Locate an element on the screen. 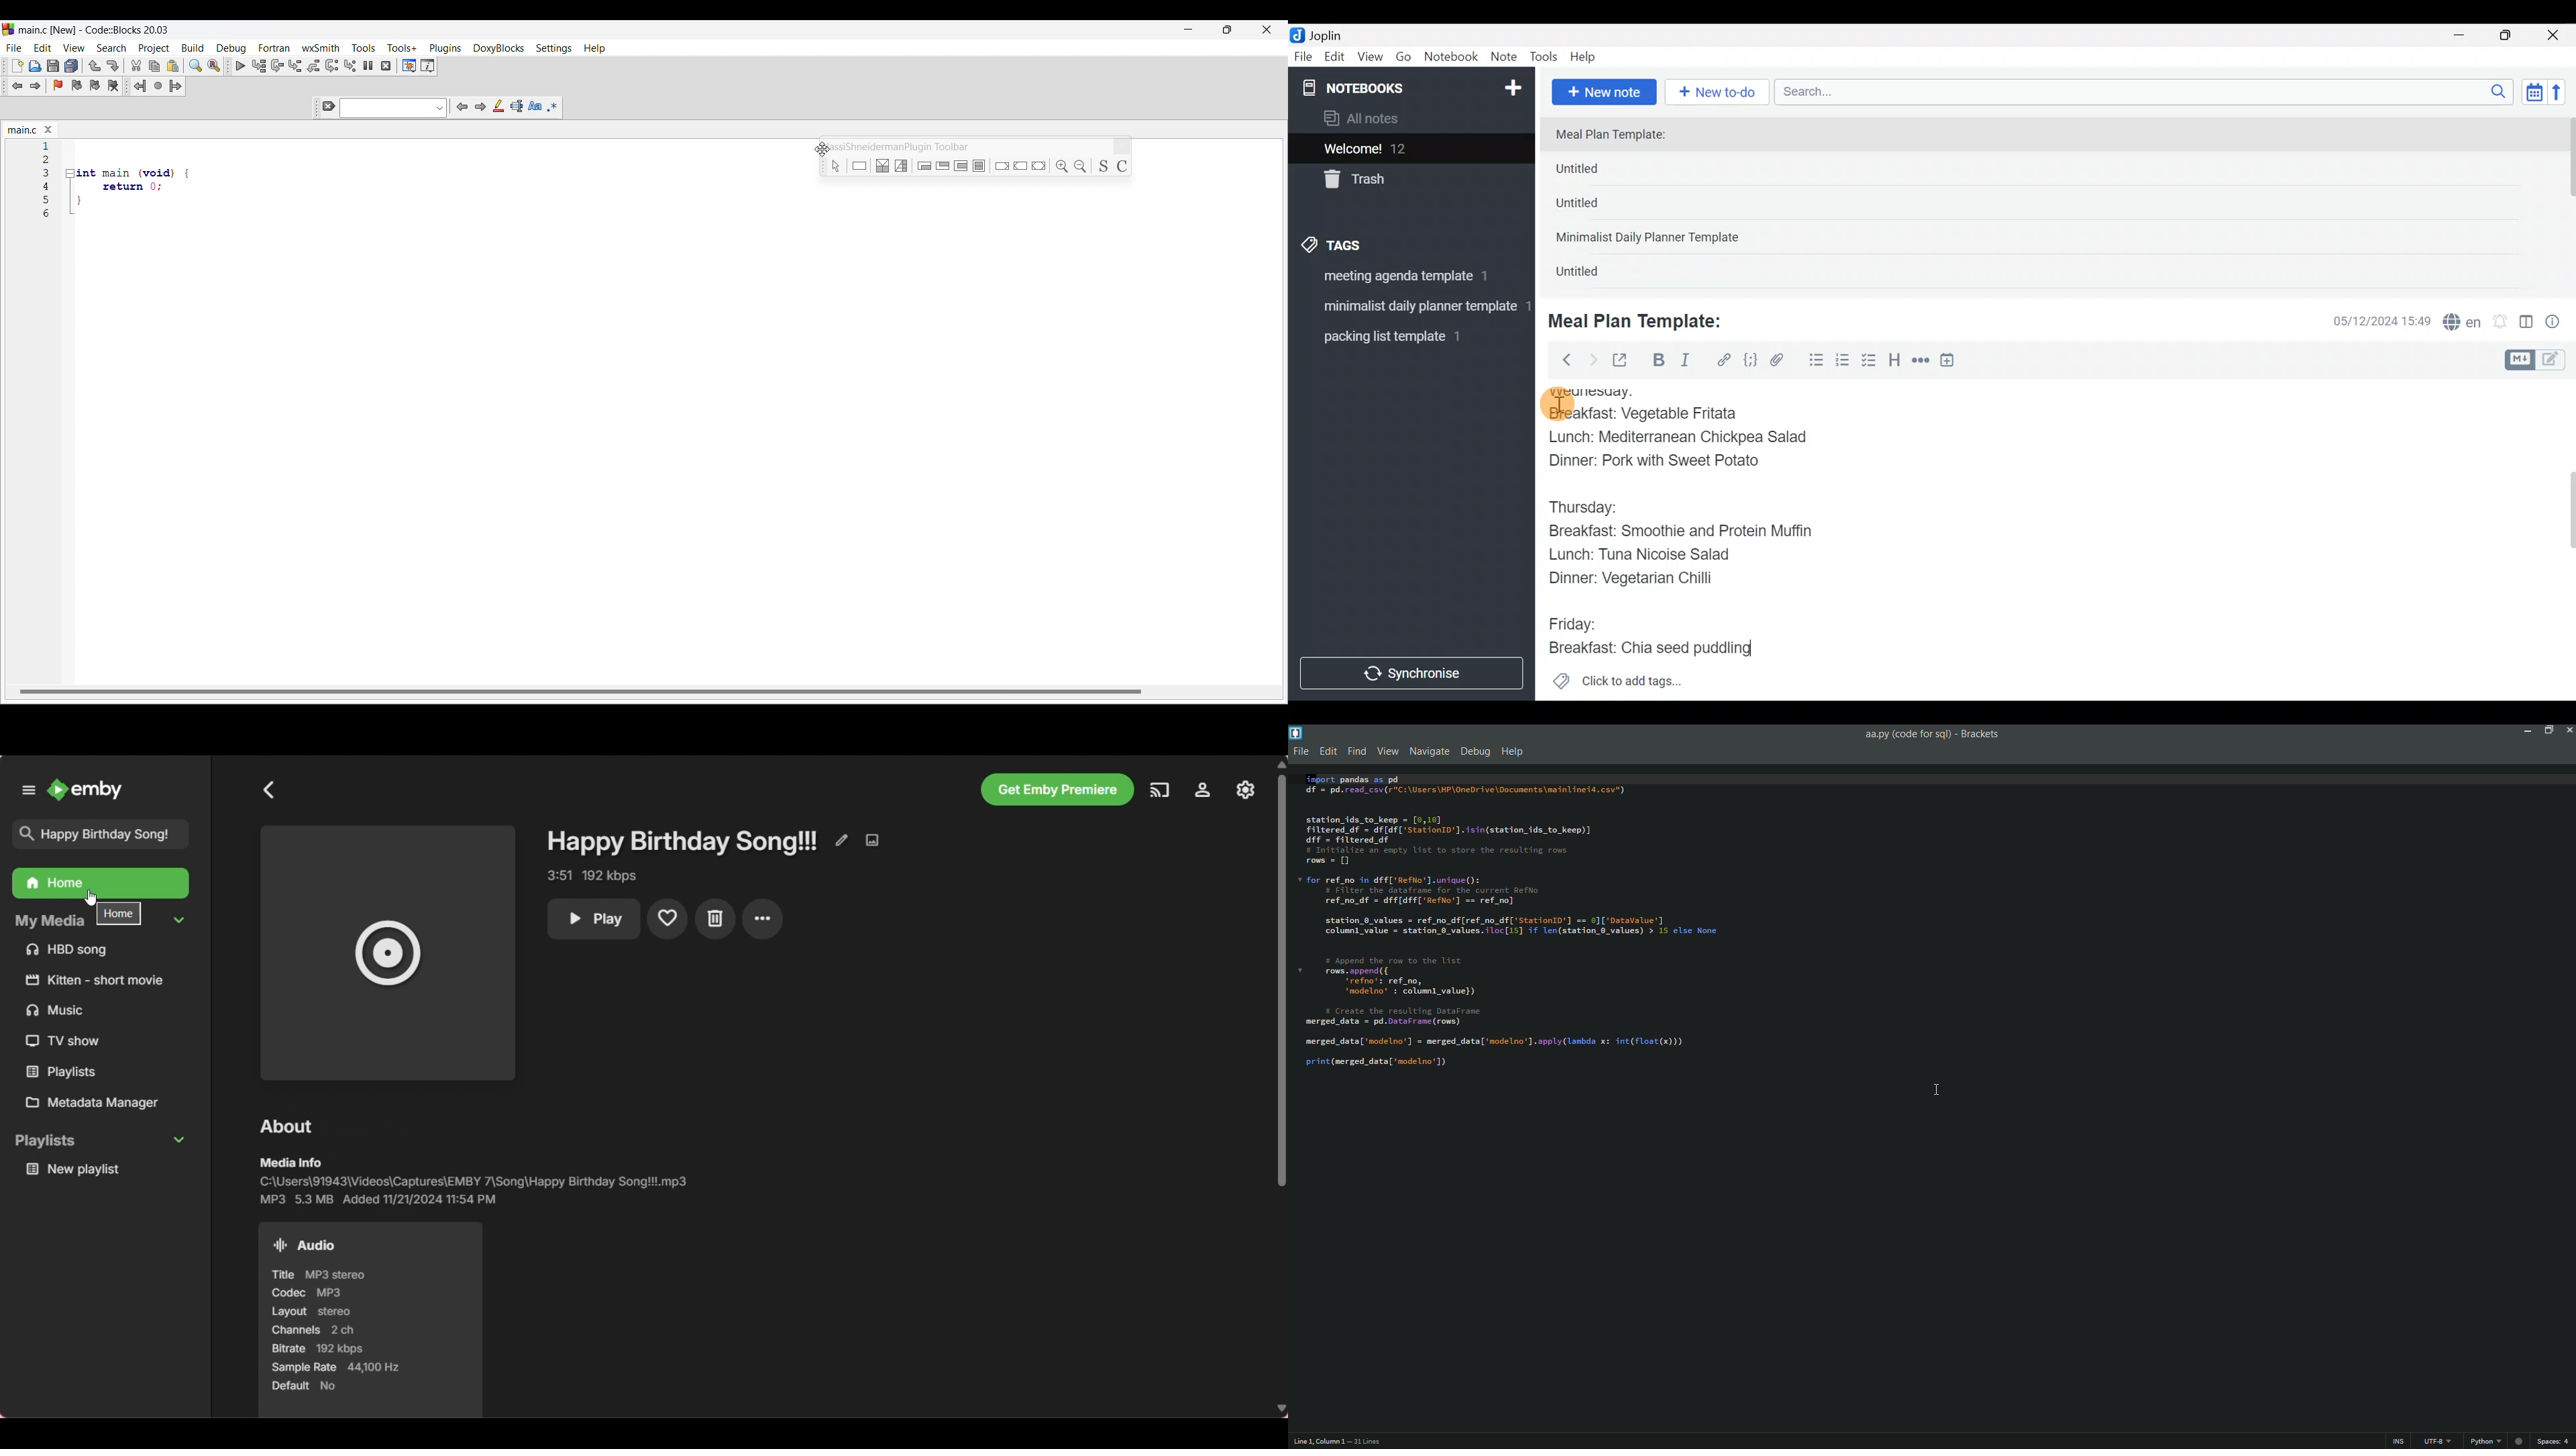  Happy birthday song is located at coordinates (682, 843).